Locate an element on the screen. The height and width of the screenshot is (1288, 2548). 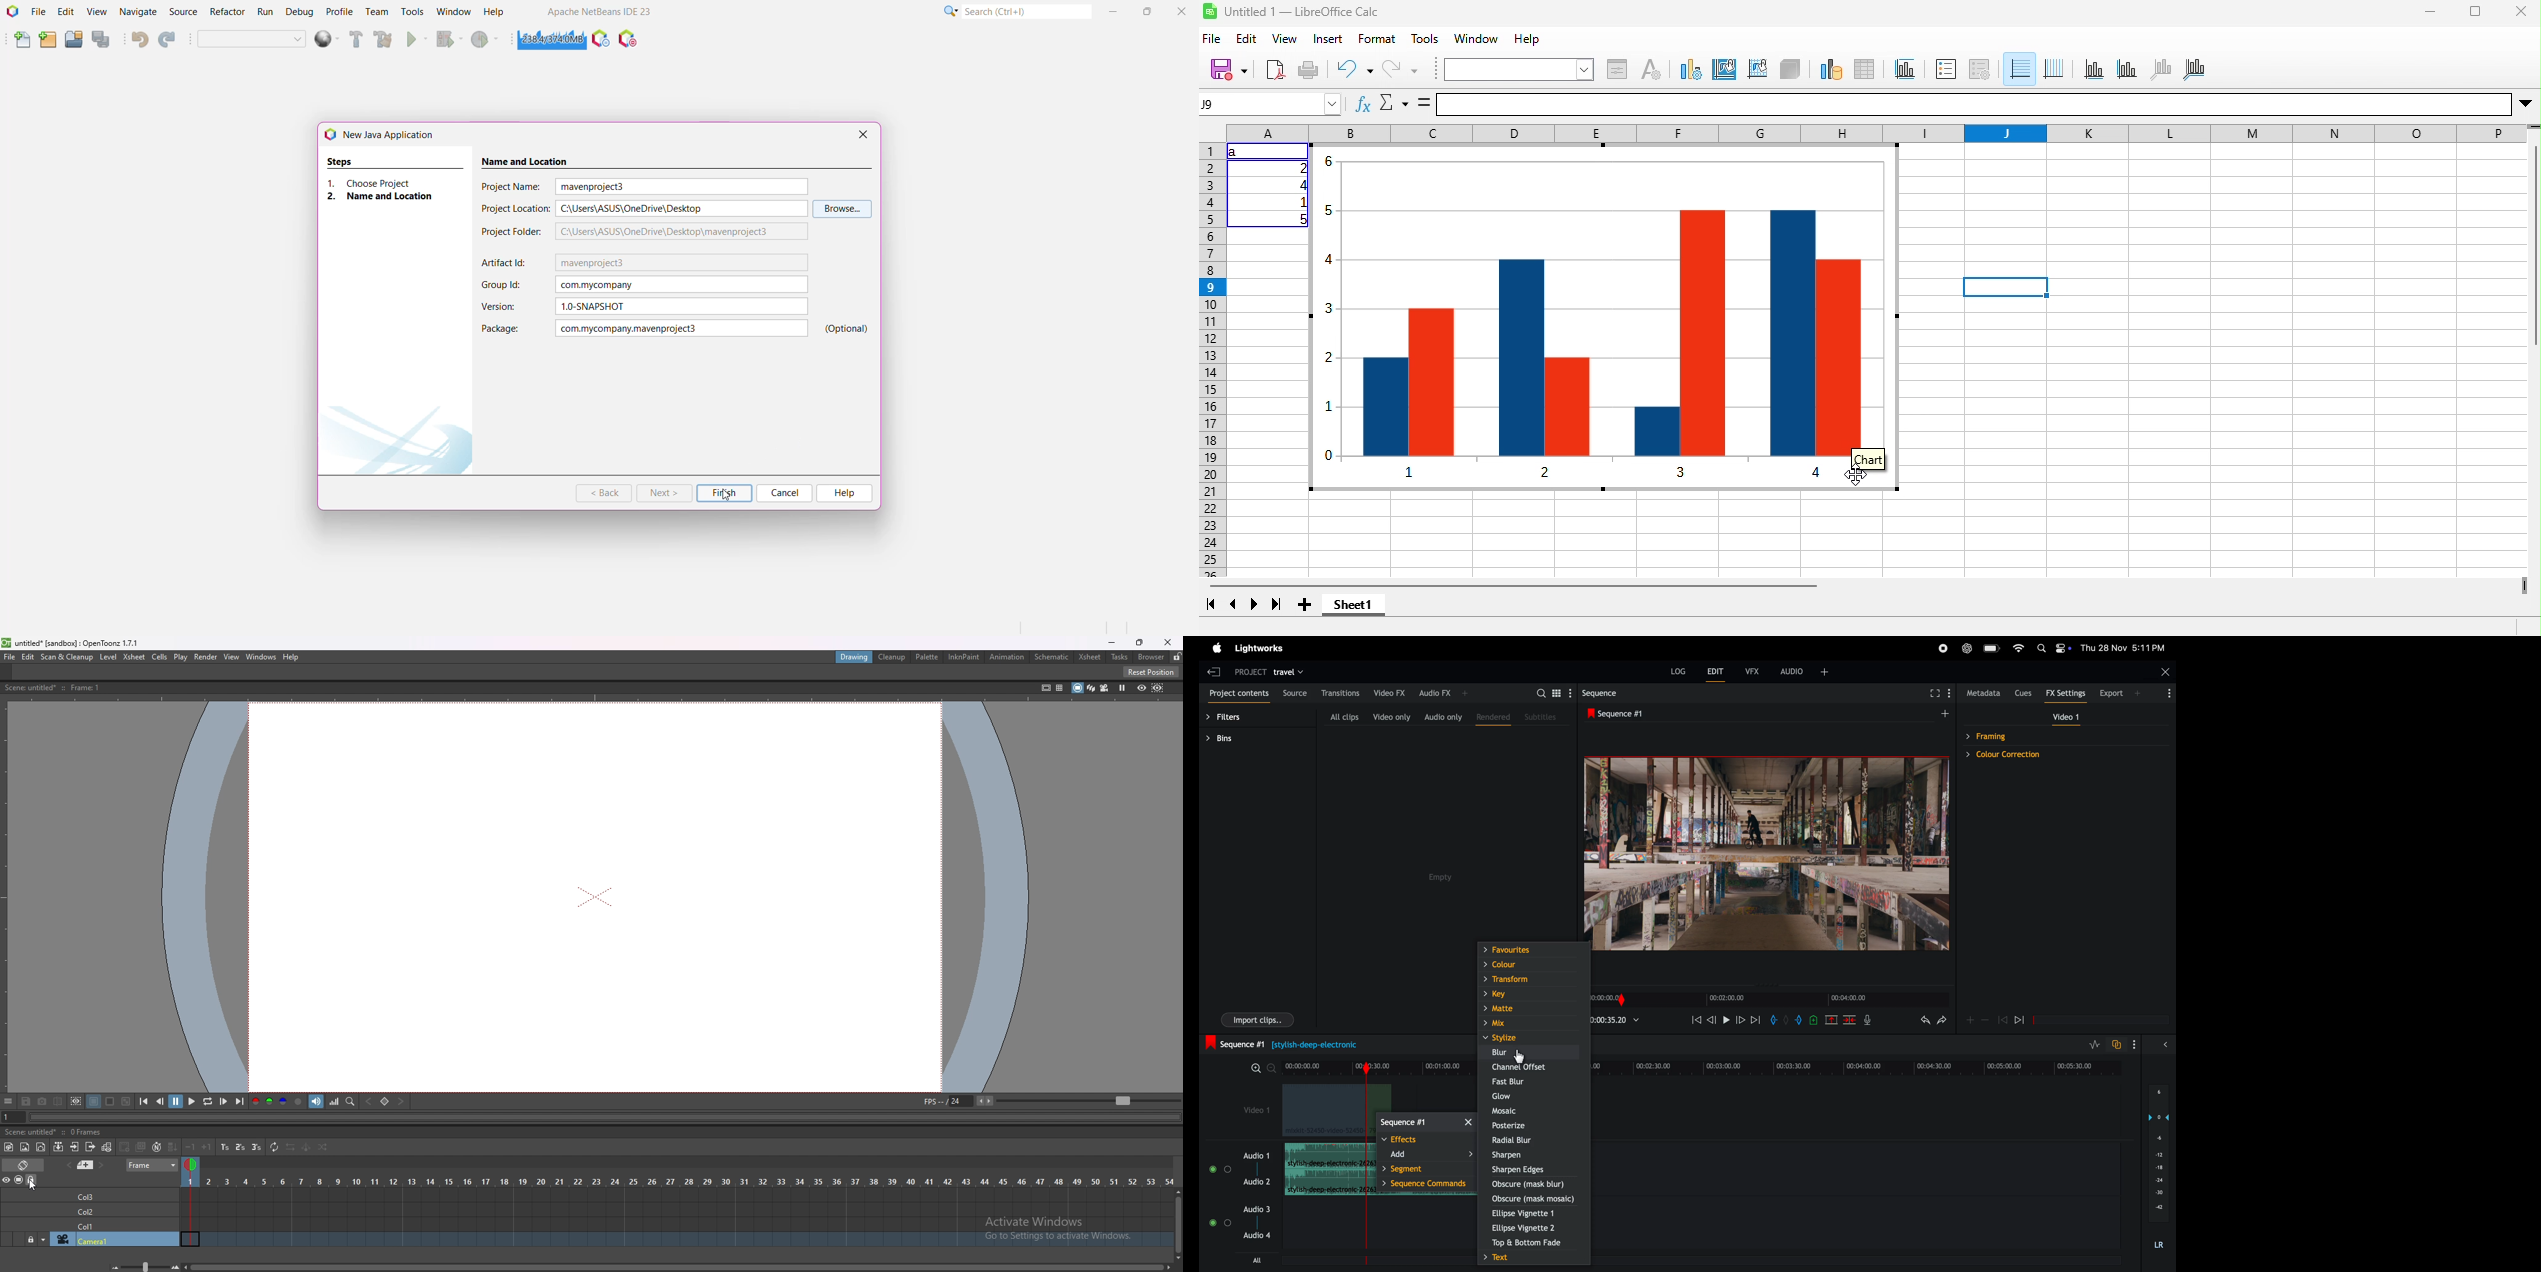
tools is located at coordinates (1426, 40).